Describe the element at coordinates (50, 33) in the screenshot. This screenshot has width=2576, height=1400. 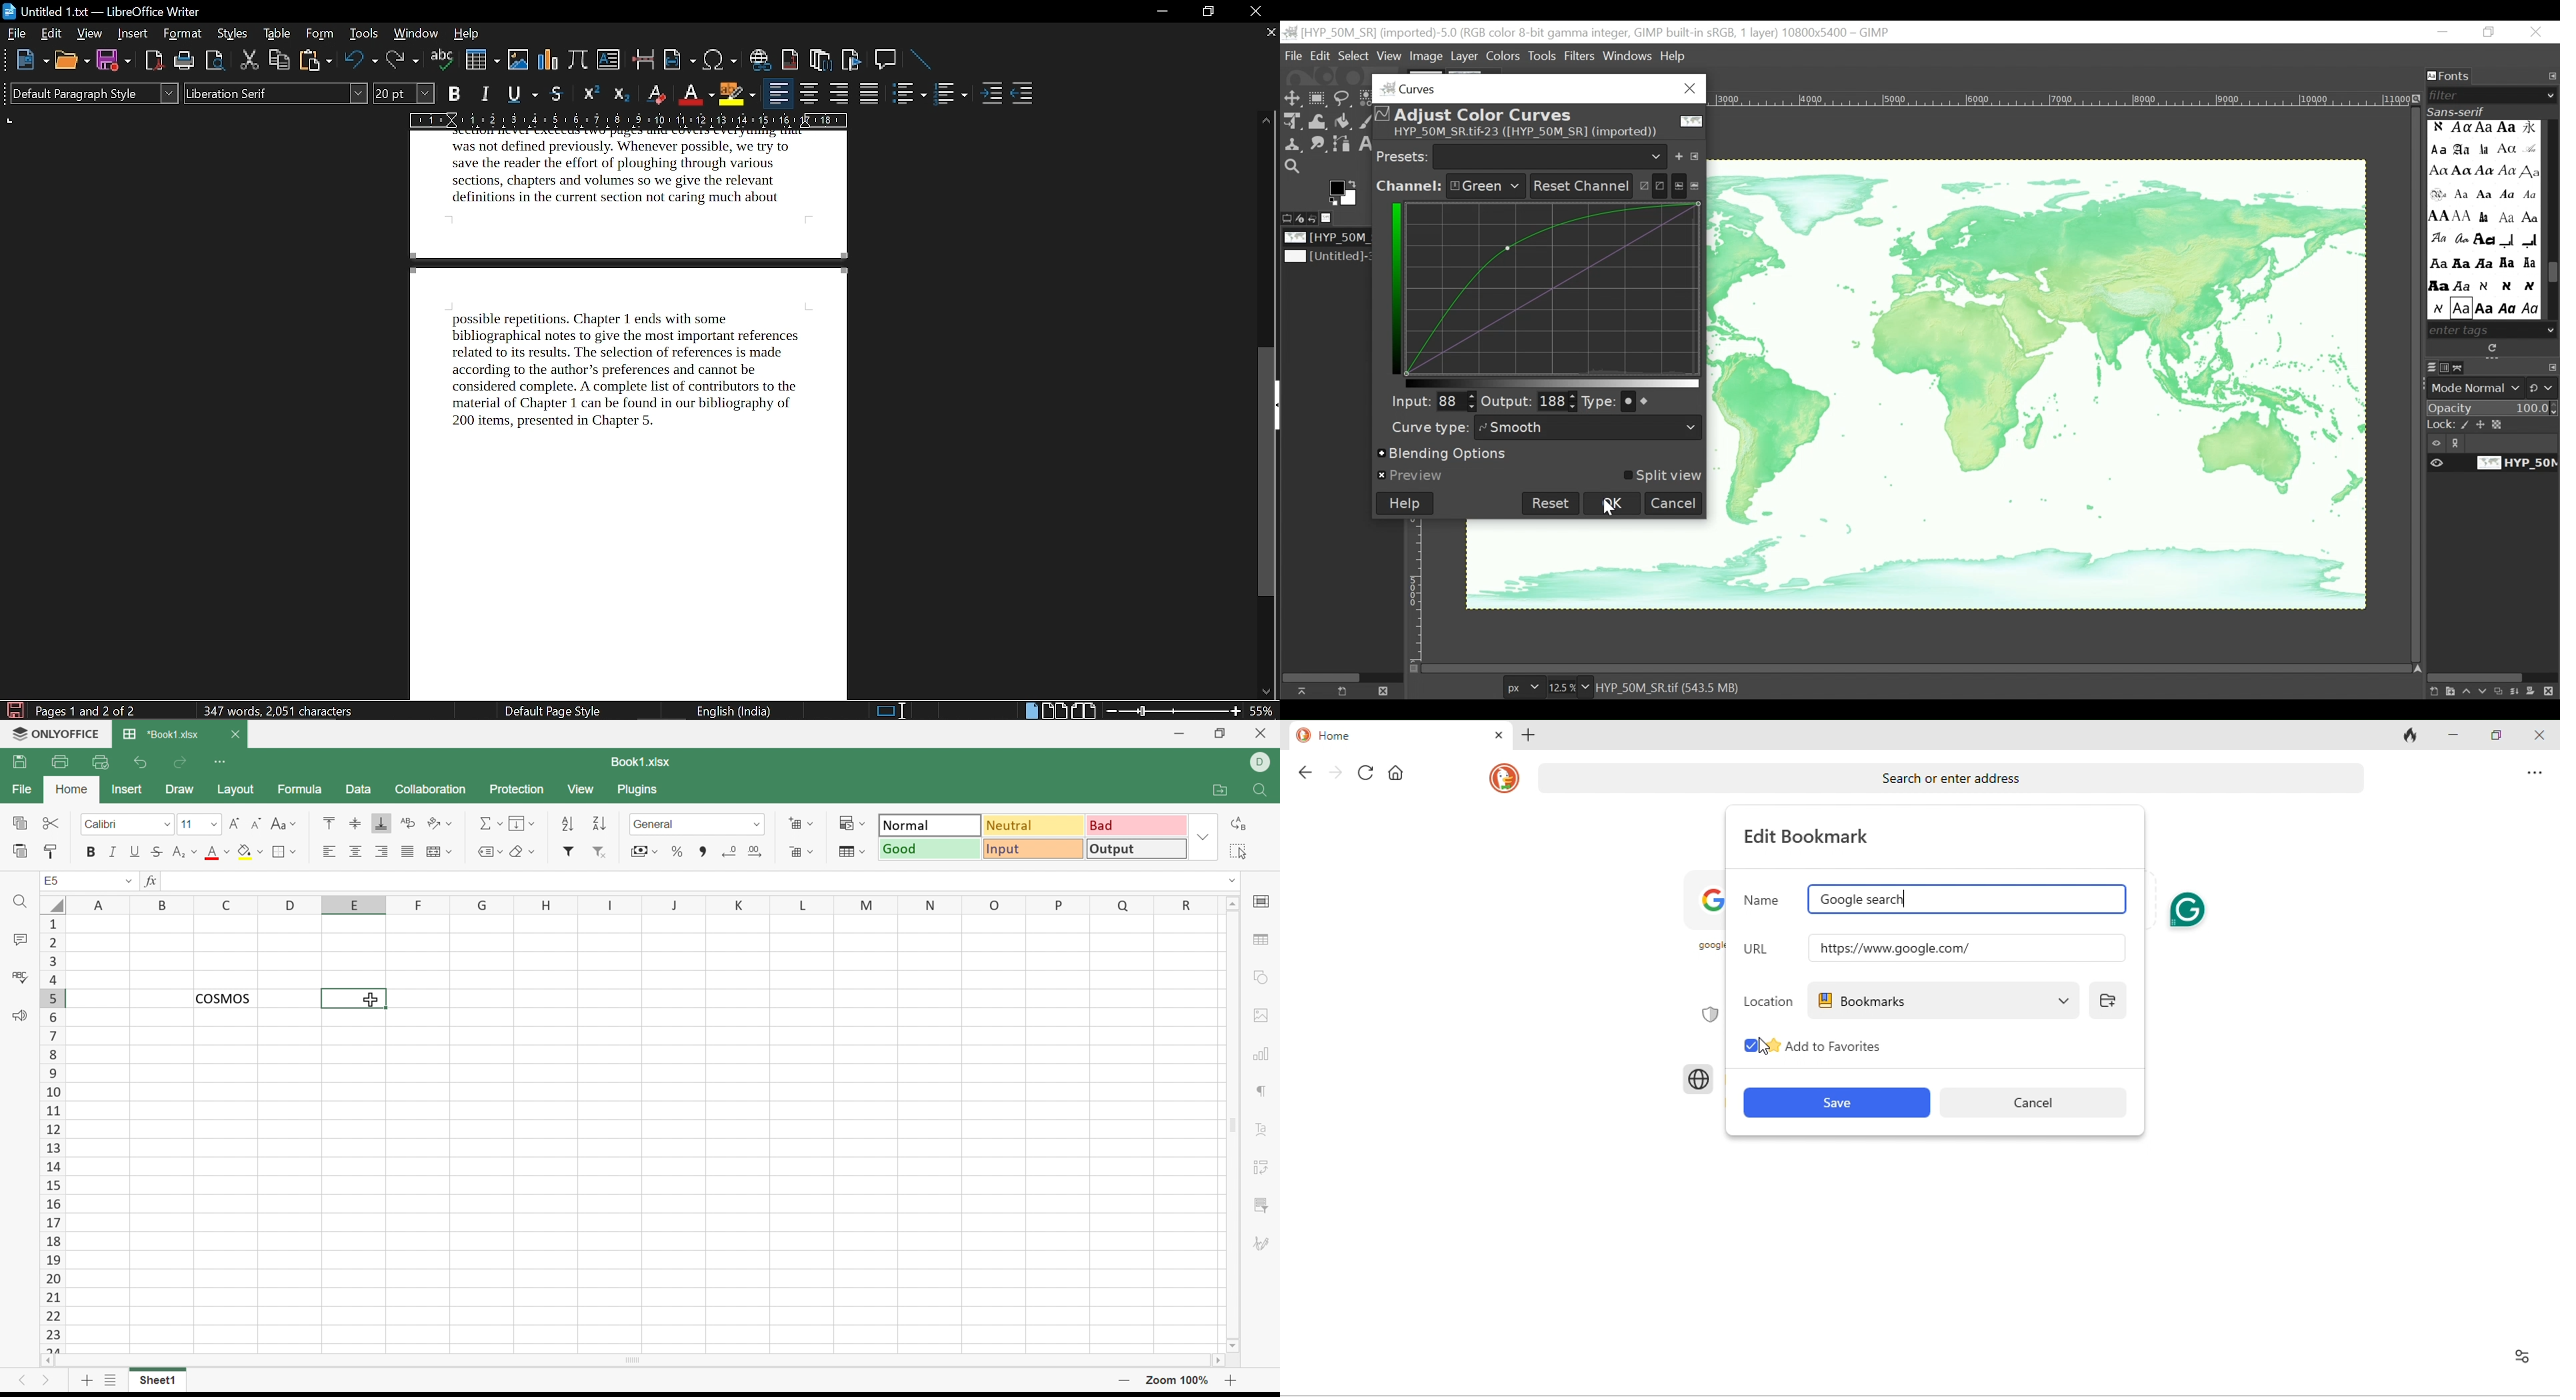
I see `edit` at that location.